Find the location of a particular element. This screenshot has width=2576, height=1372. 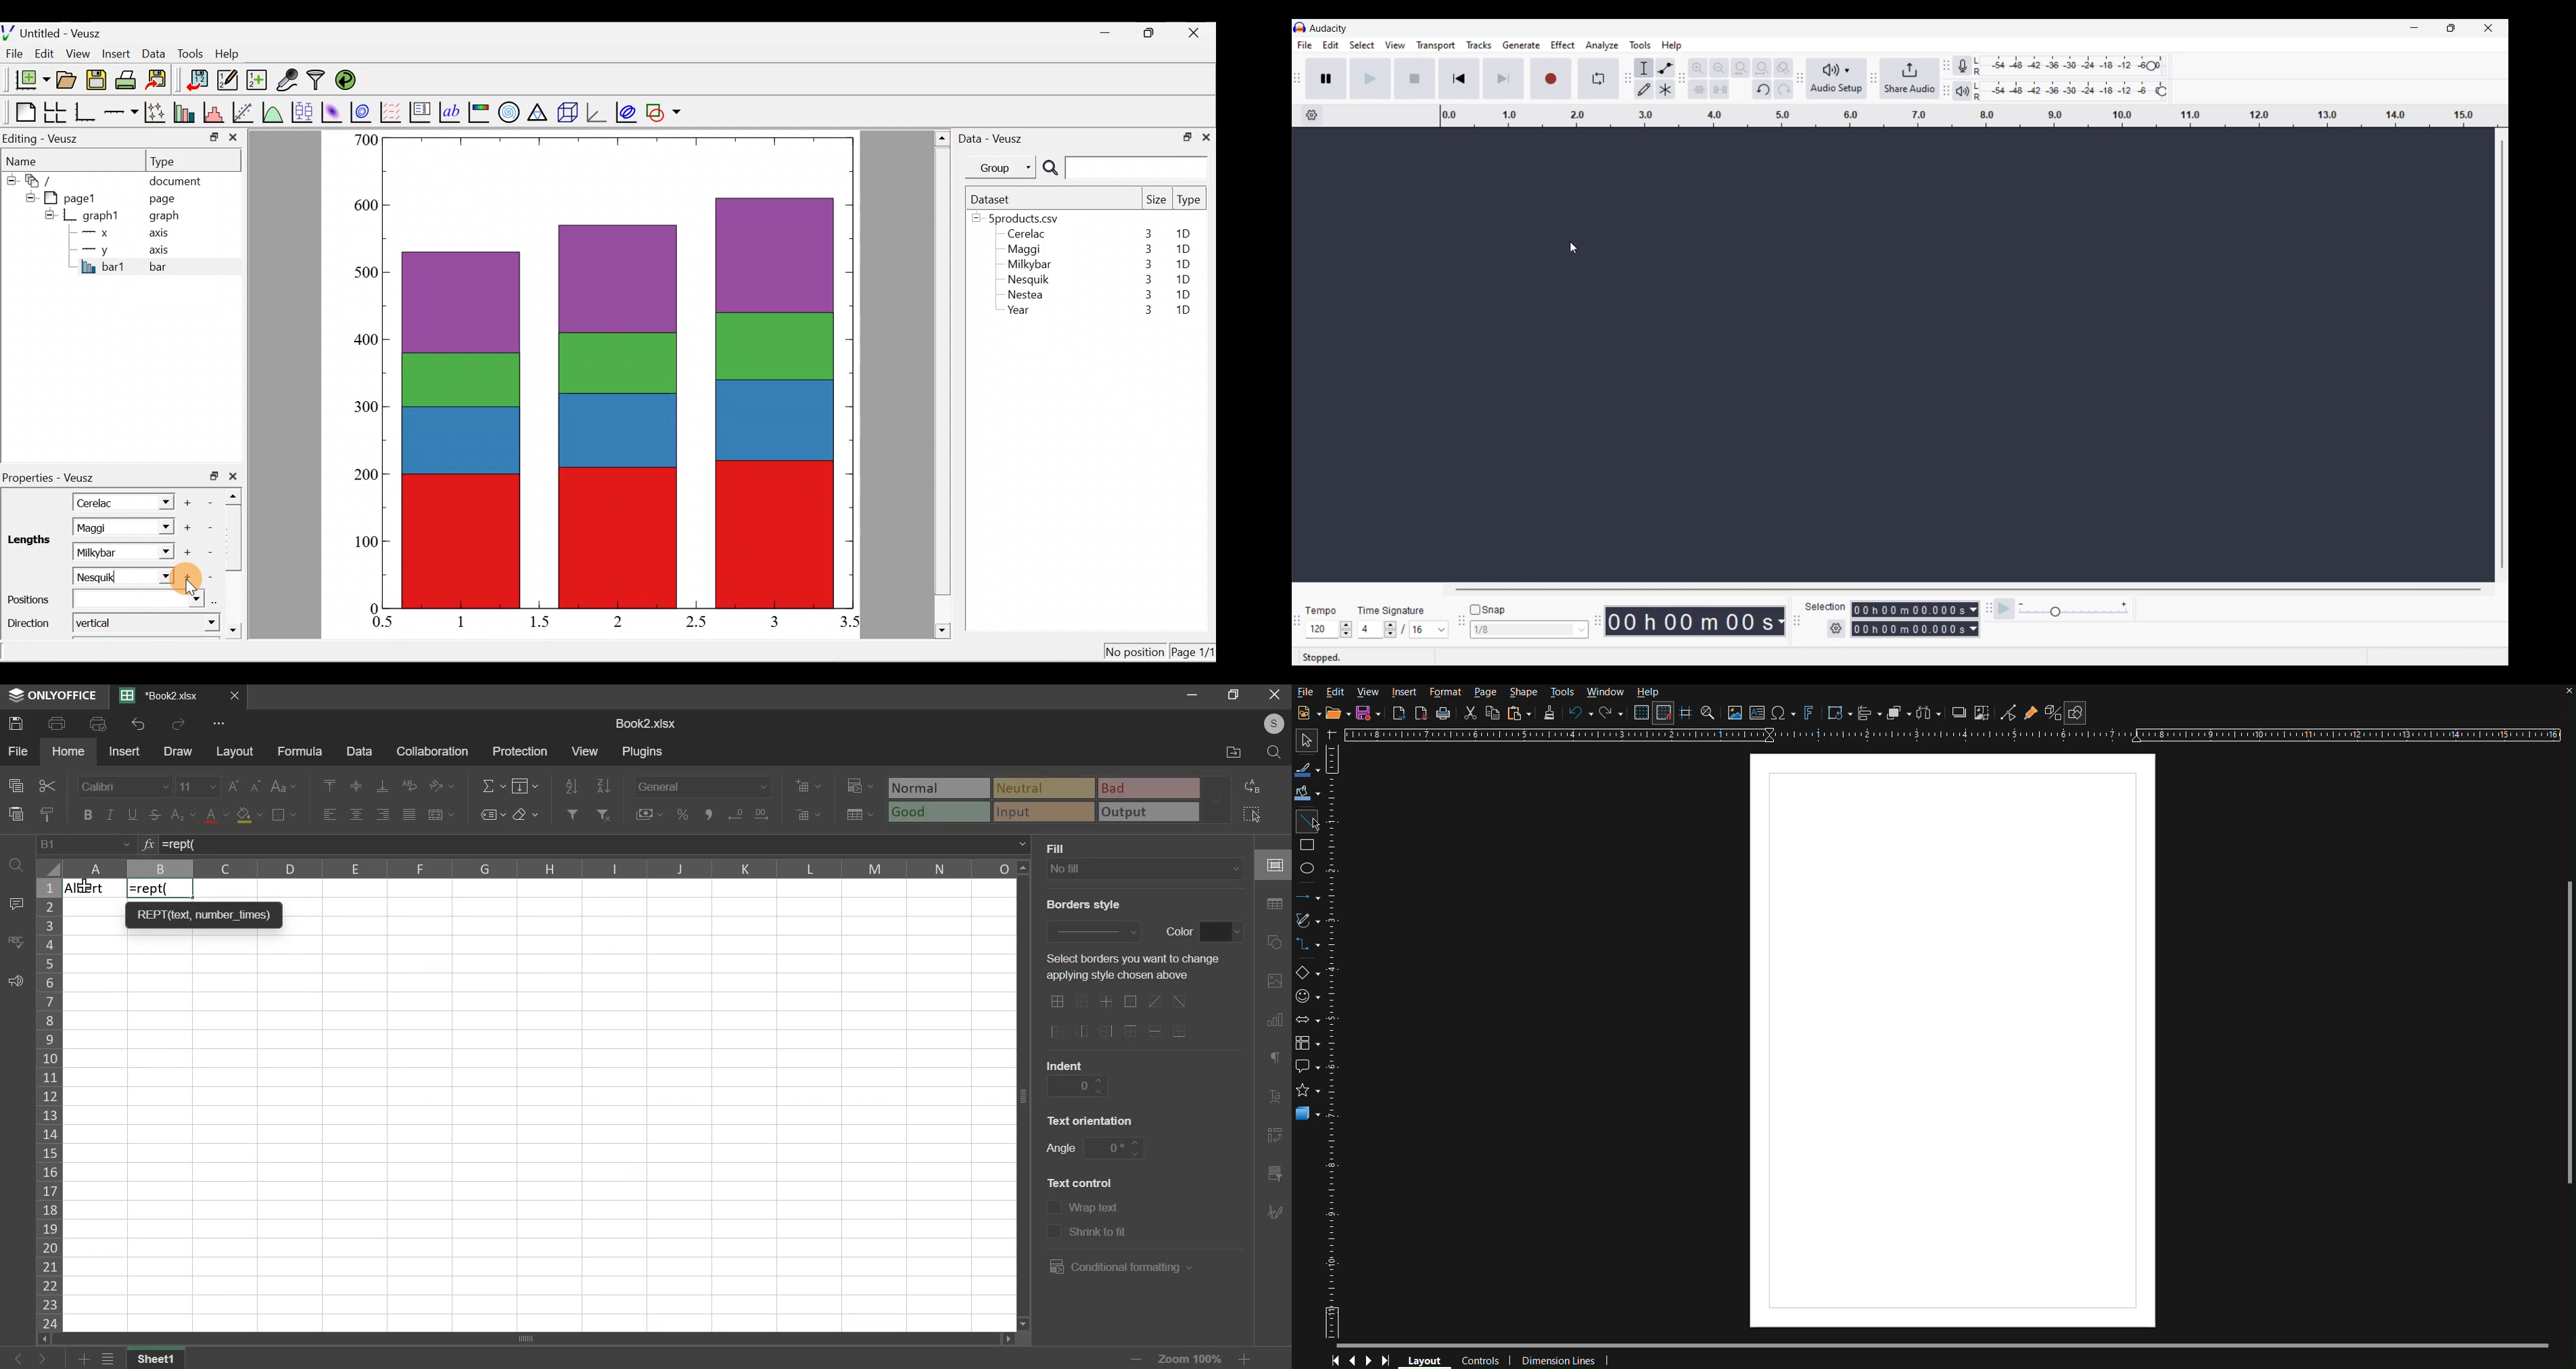

Edit menu is located at coordinates (1331, 46).